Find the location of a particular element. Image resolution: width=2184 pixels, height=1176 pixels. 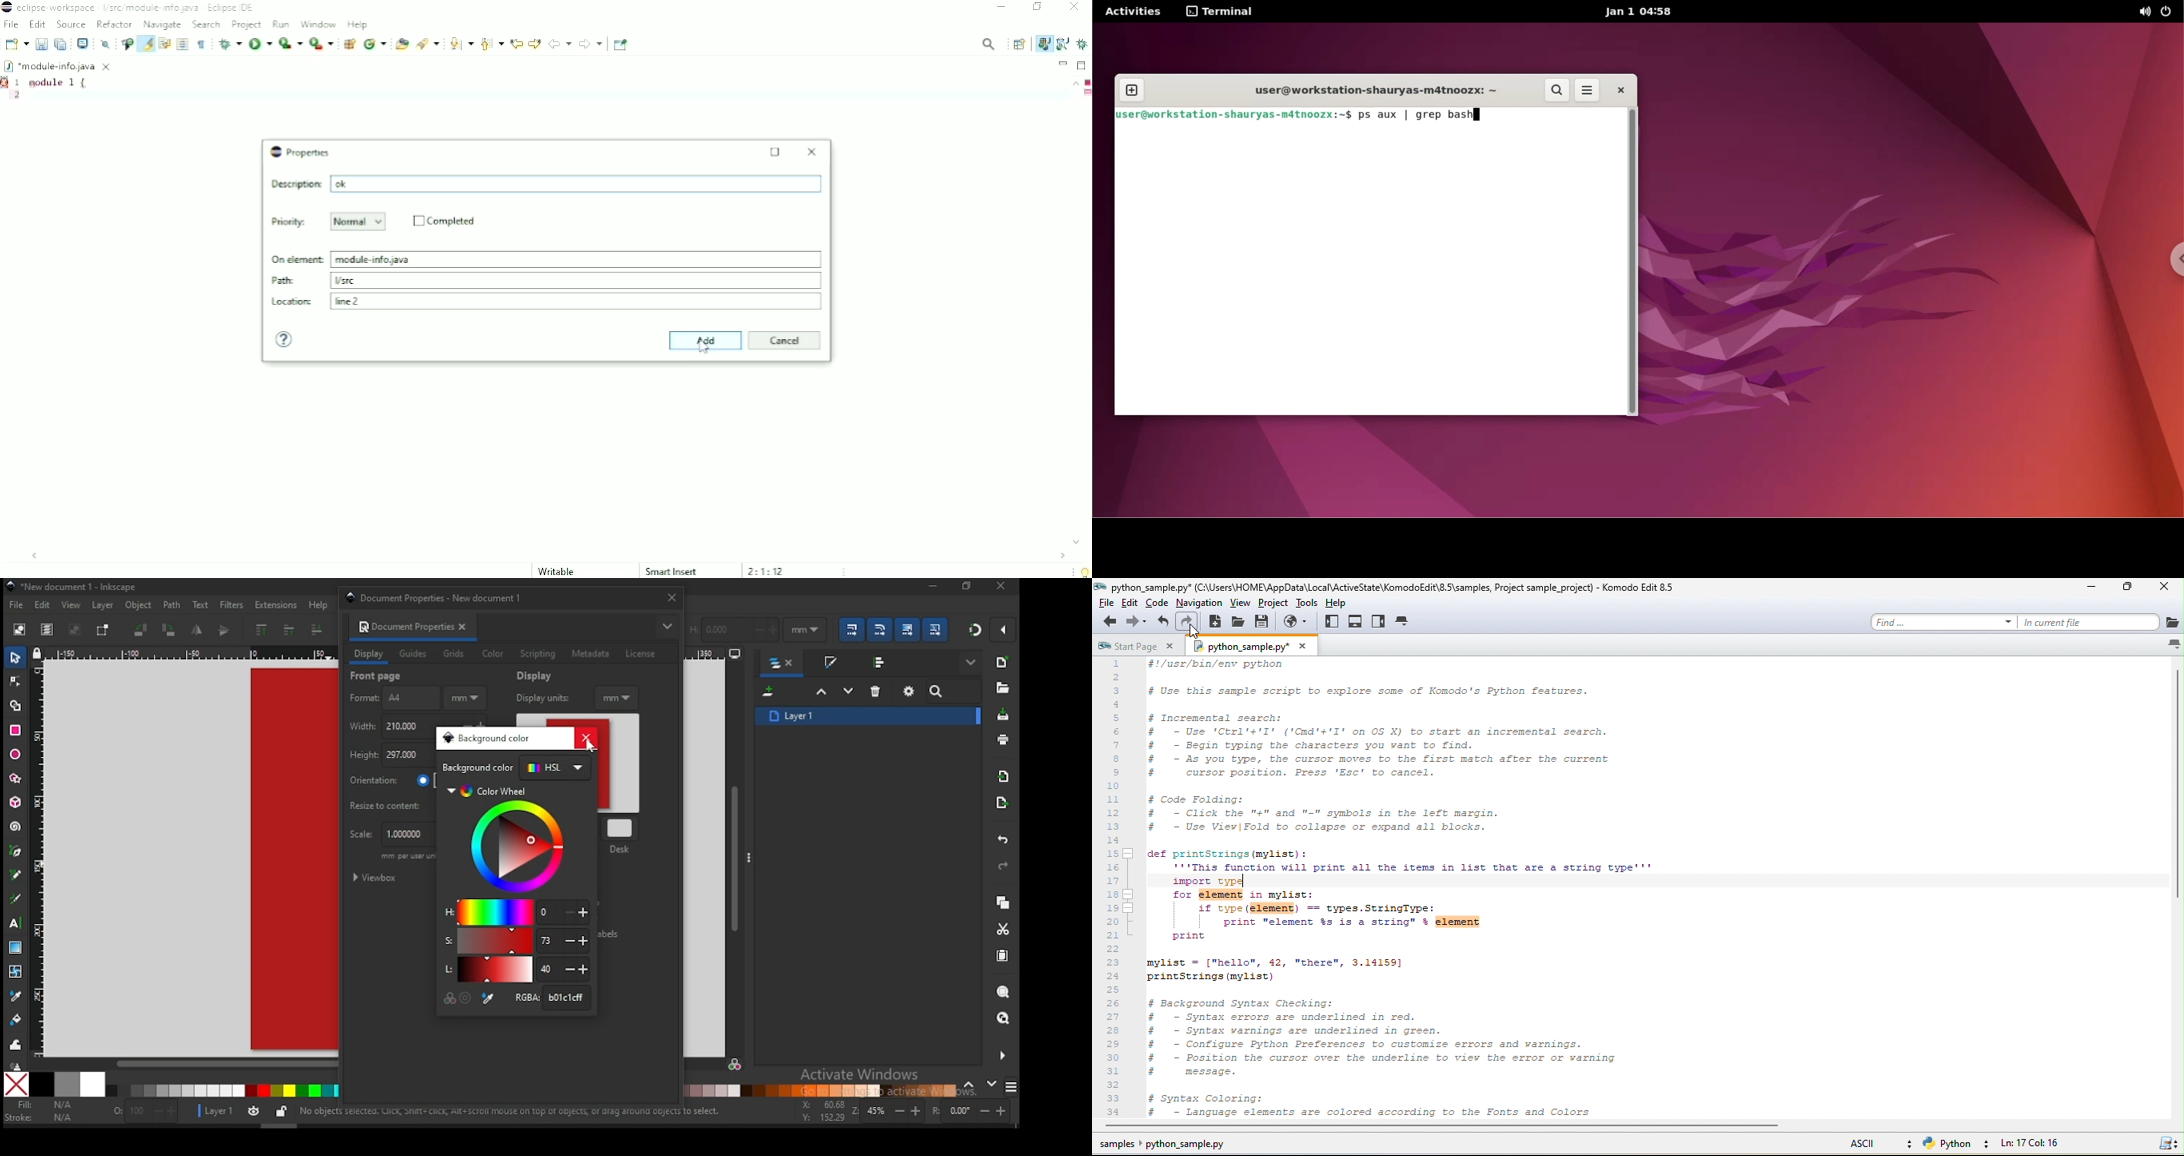

Toggle block selection mode is located at coordinates (183, 44).